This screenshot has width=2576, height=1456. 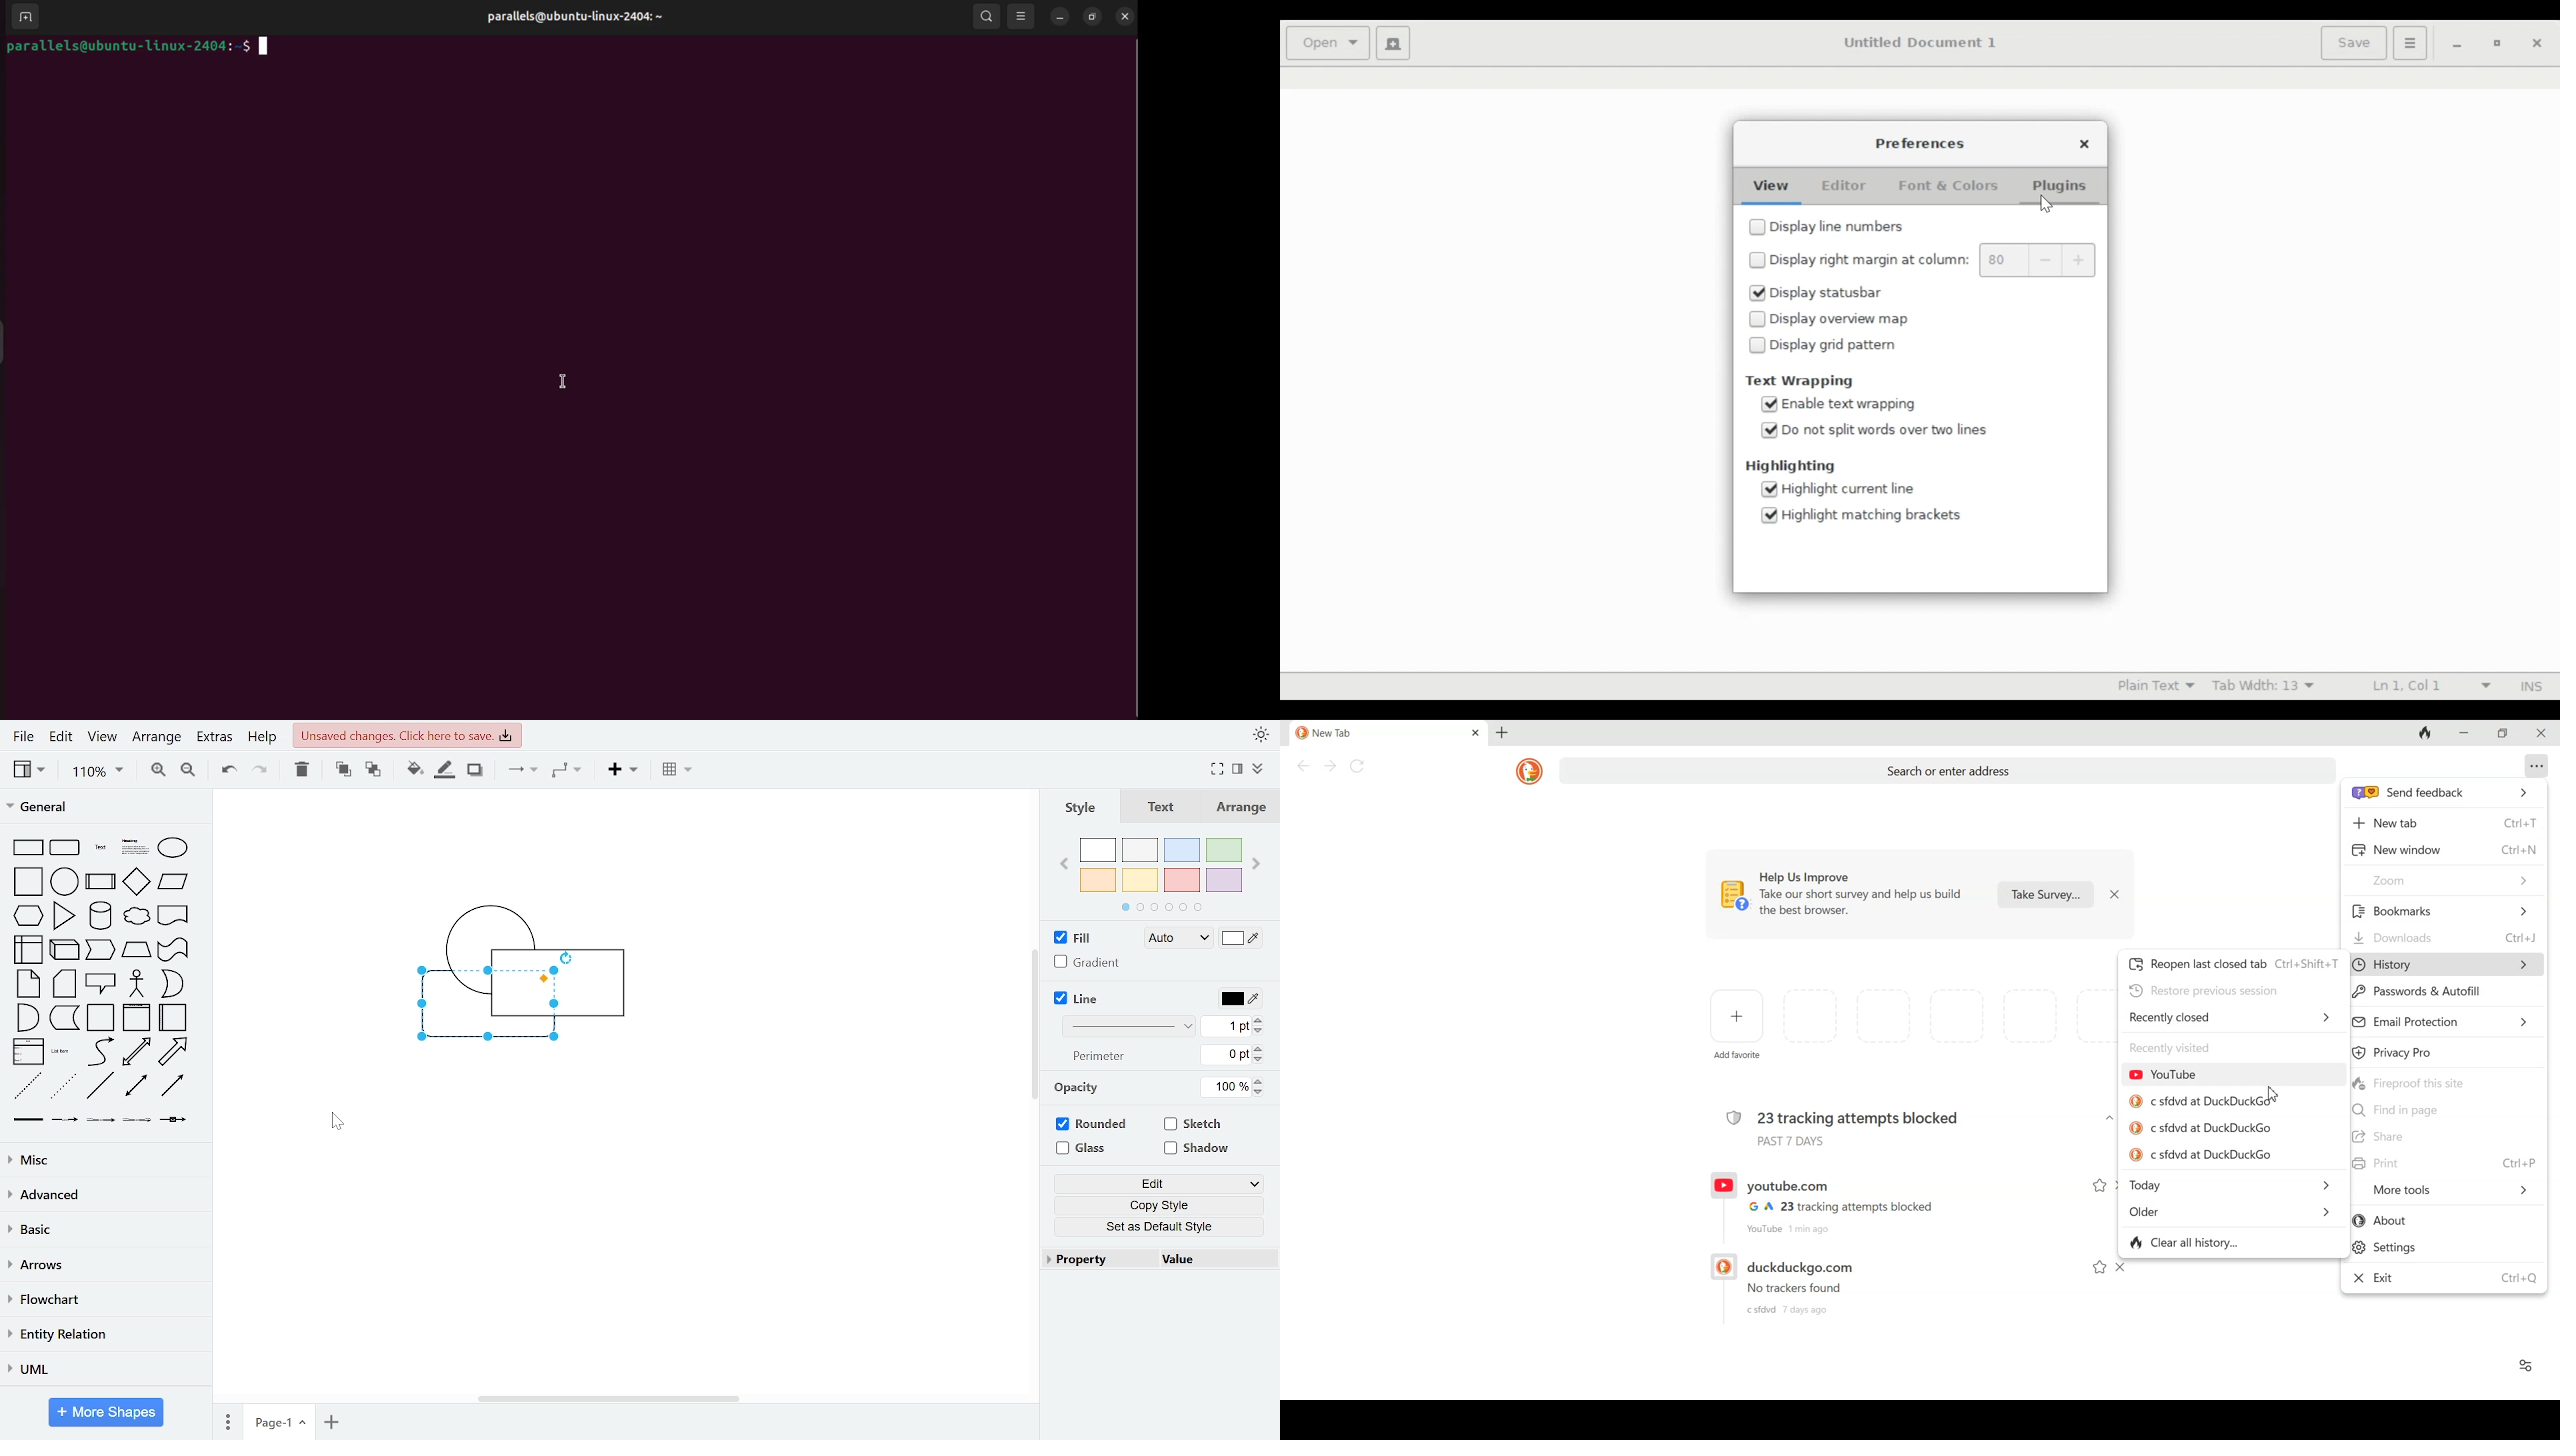 I want to click on c sfdvd at DuckDuckGo, so click(x=2203, y=1101).